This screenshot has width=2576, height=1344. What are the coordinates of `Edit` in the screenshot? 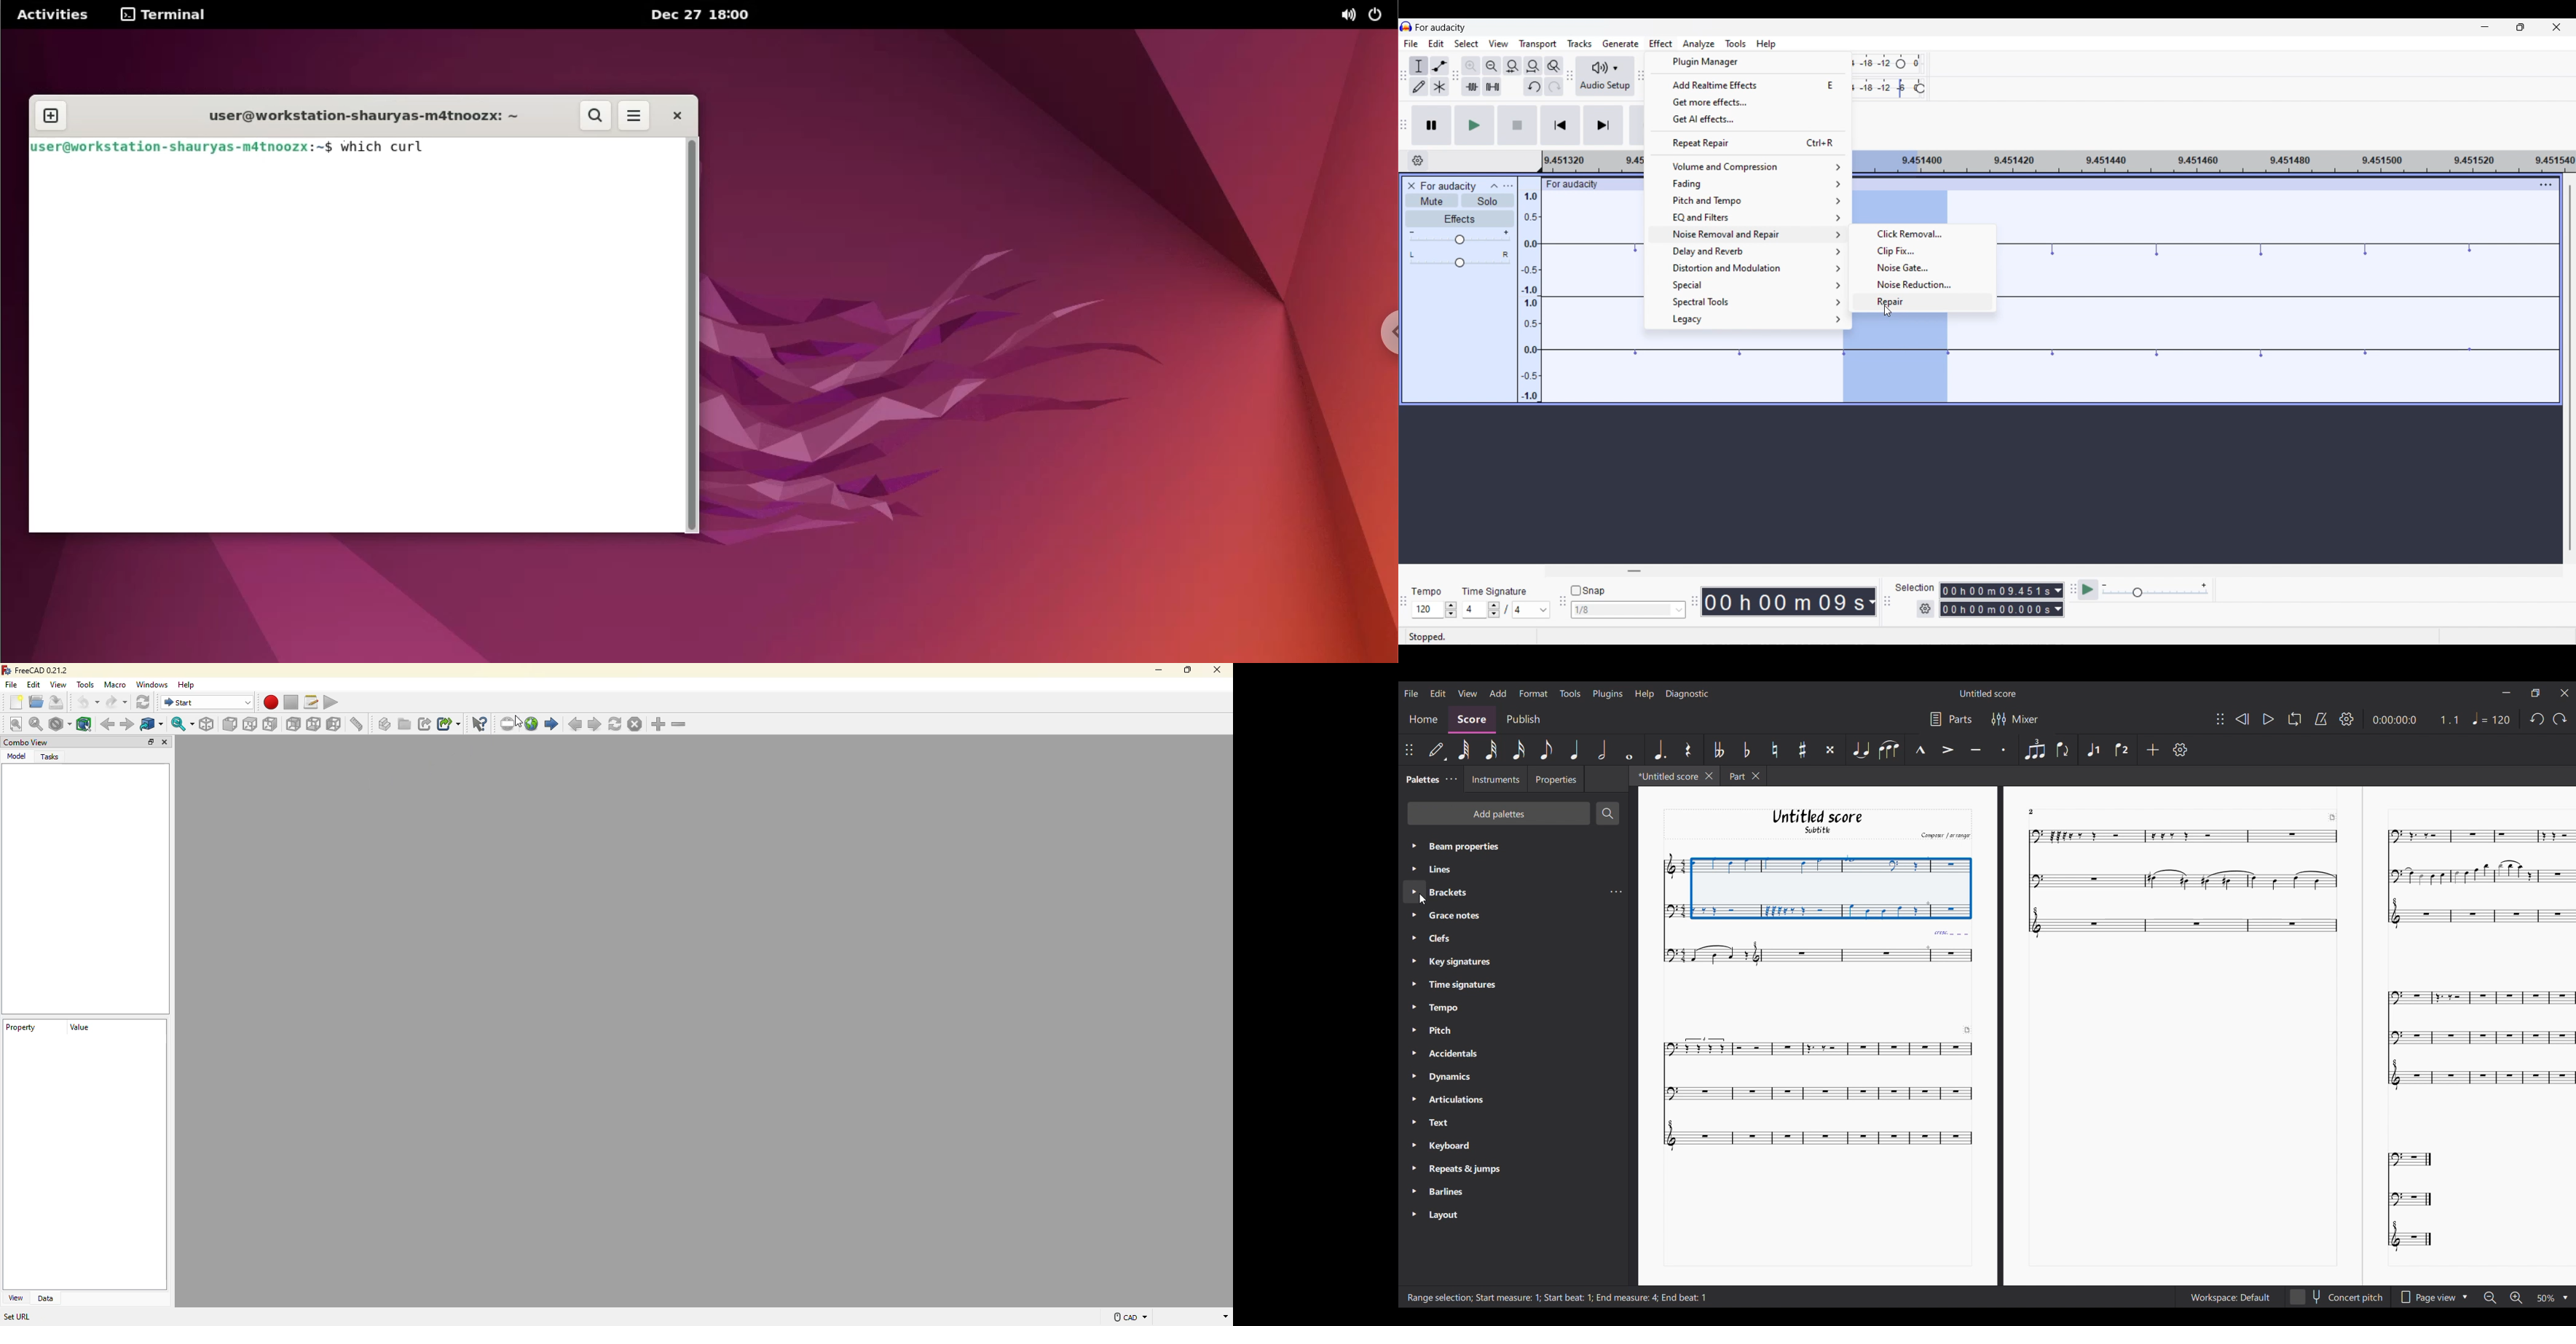 It's located at (1438, 693).